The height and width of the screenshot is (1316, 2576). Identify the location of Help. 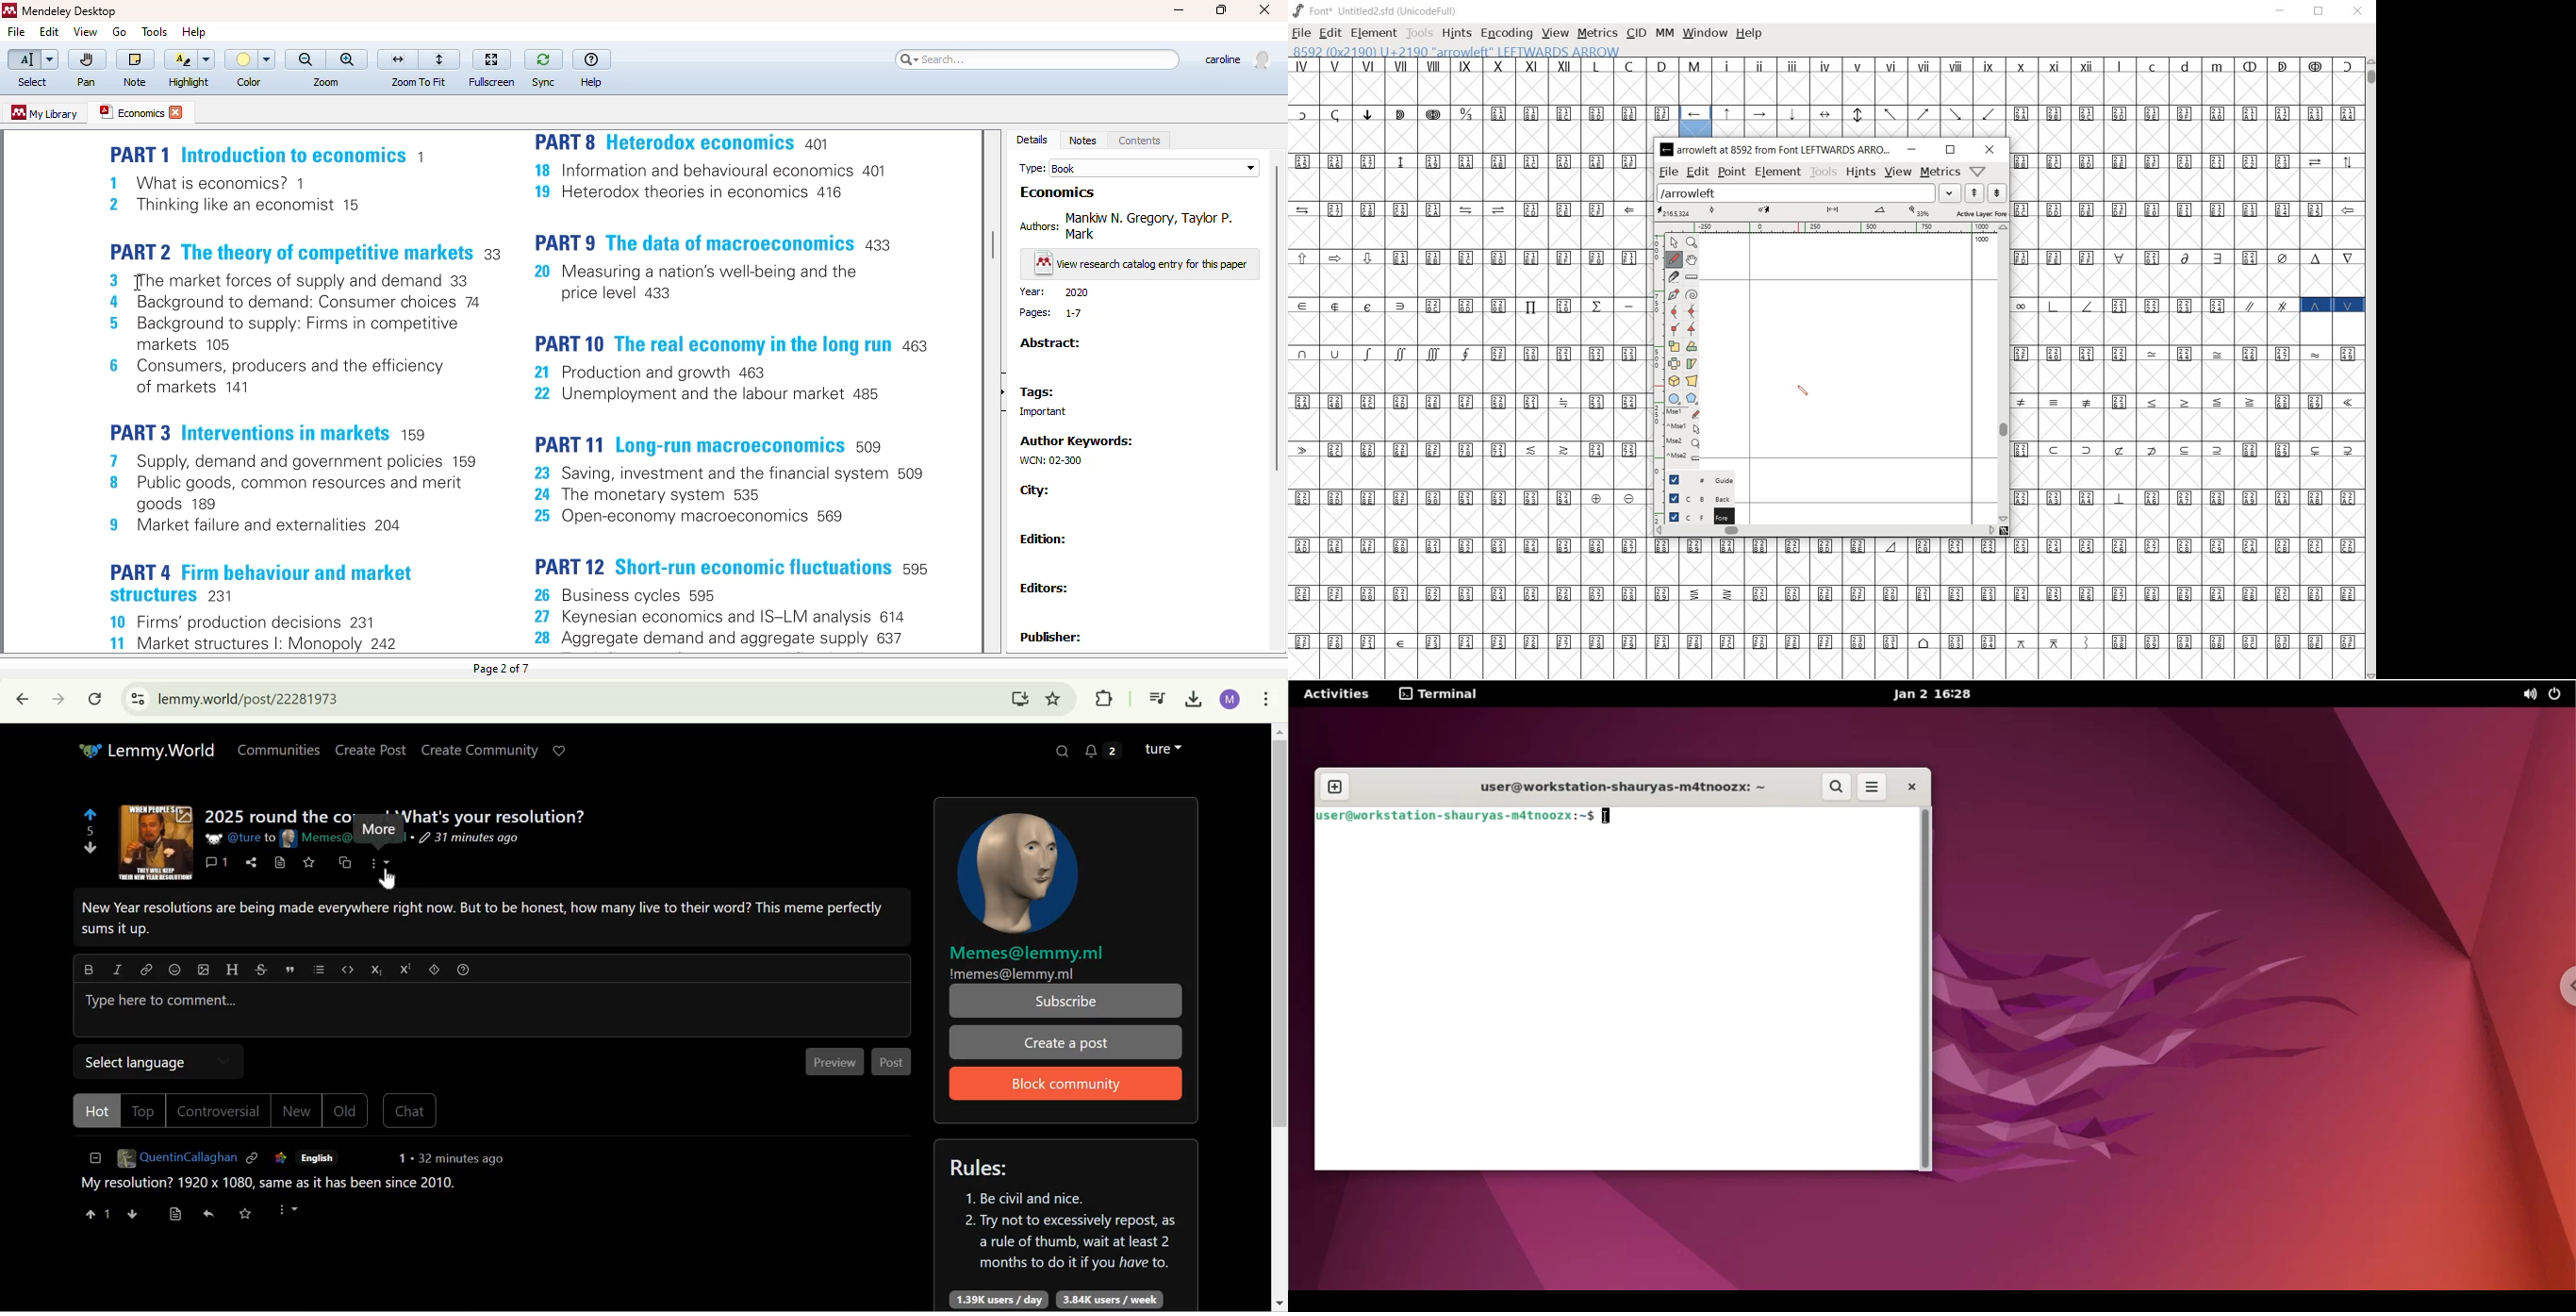
(191, 32).